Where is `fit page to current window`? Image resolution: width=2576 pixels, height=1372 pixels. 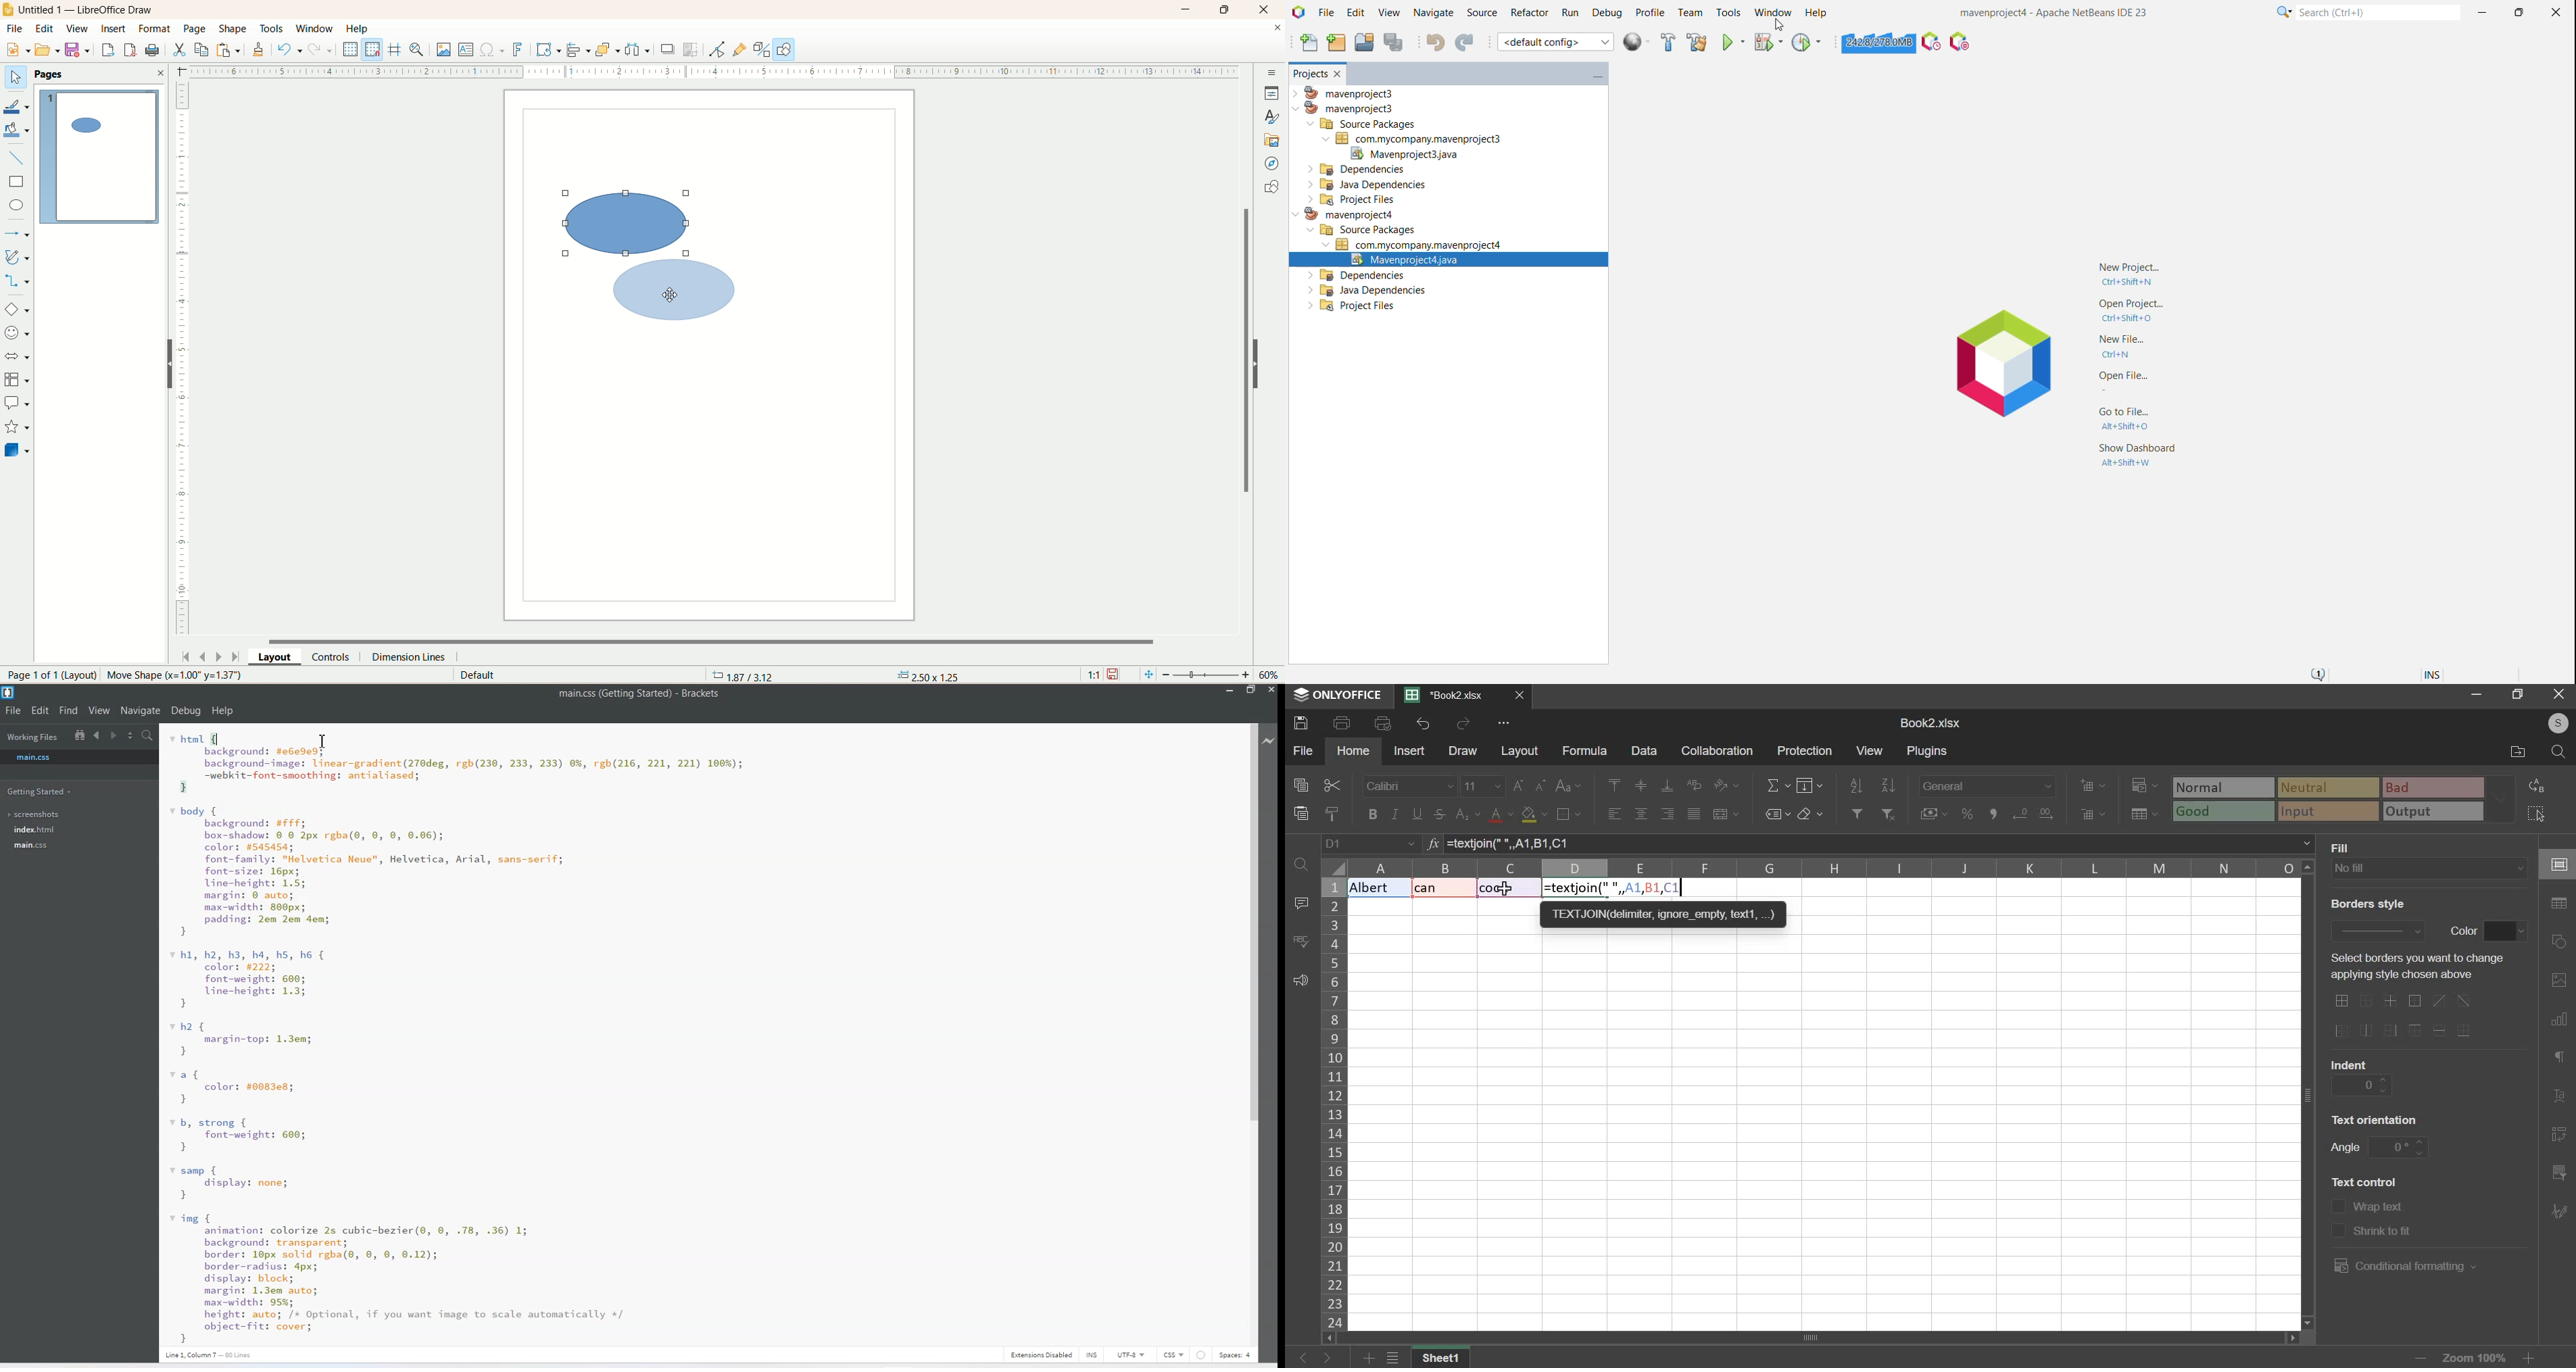 fit page to current window is located at coordinates (1147, 675).